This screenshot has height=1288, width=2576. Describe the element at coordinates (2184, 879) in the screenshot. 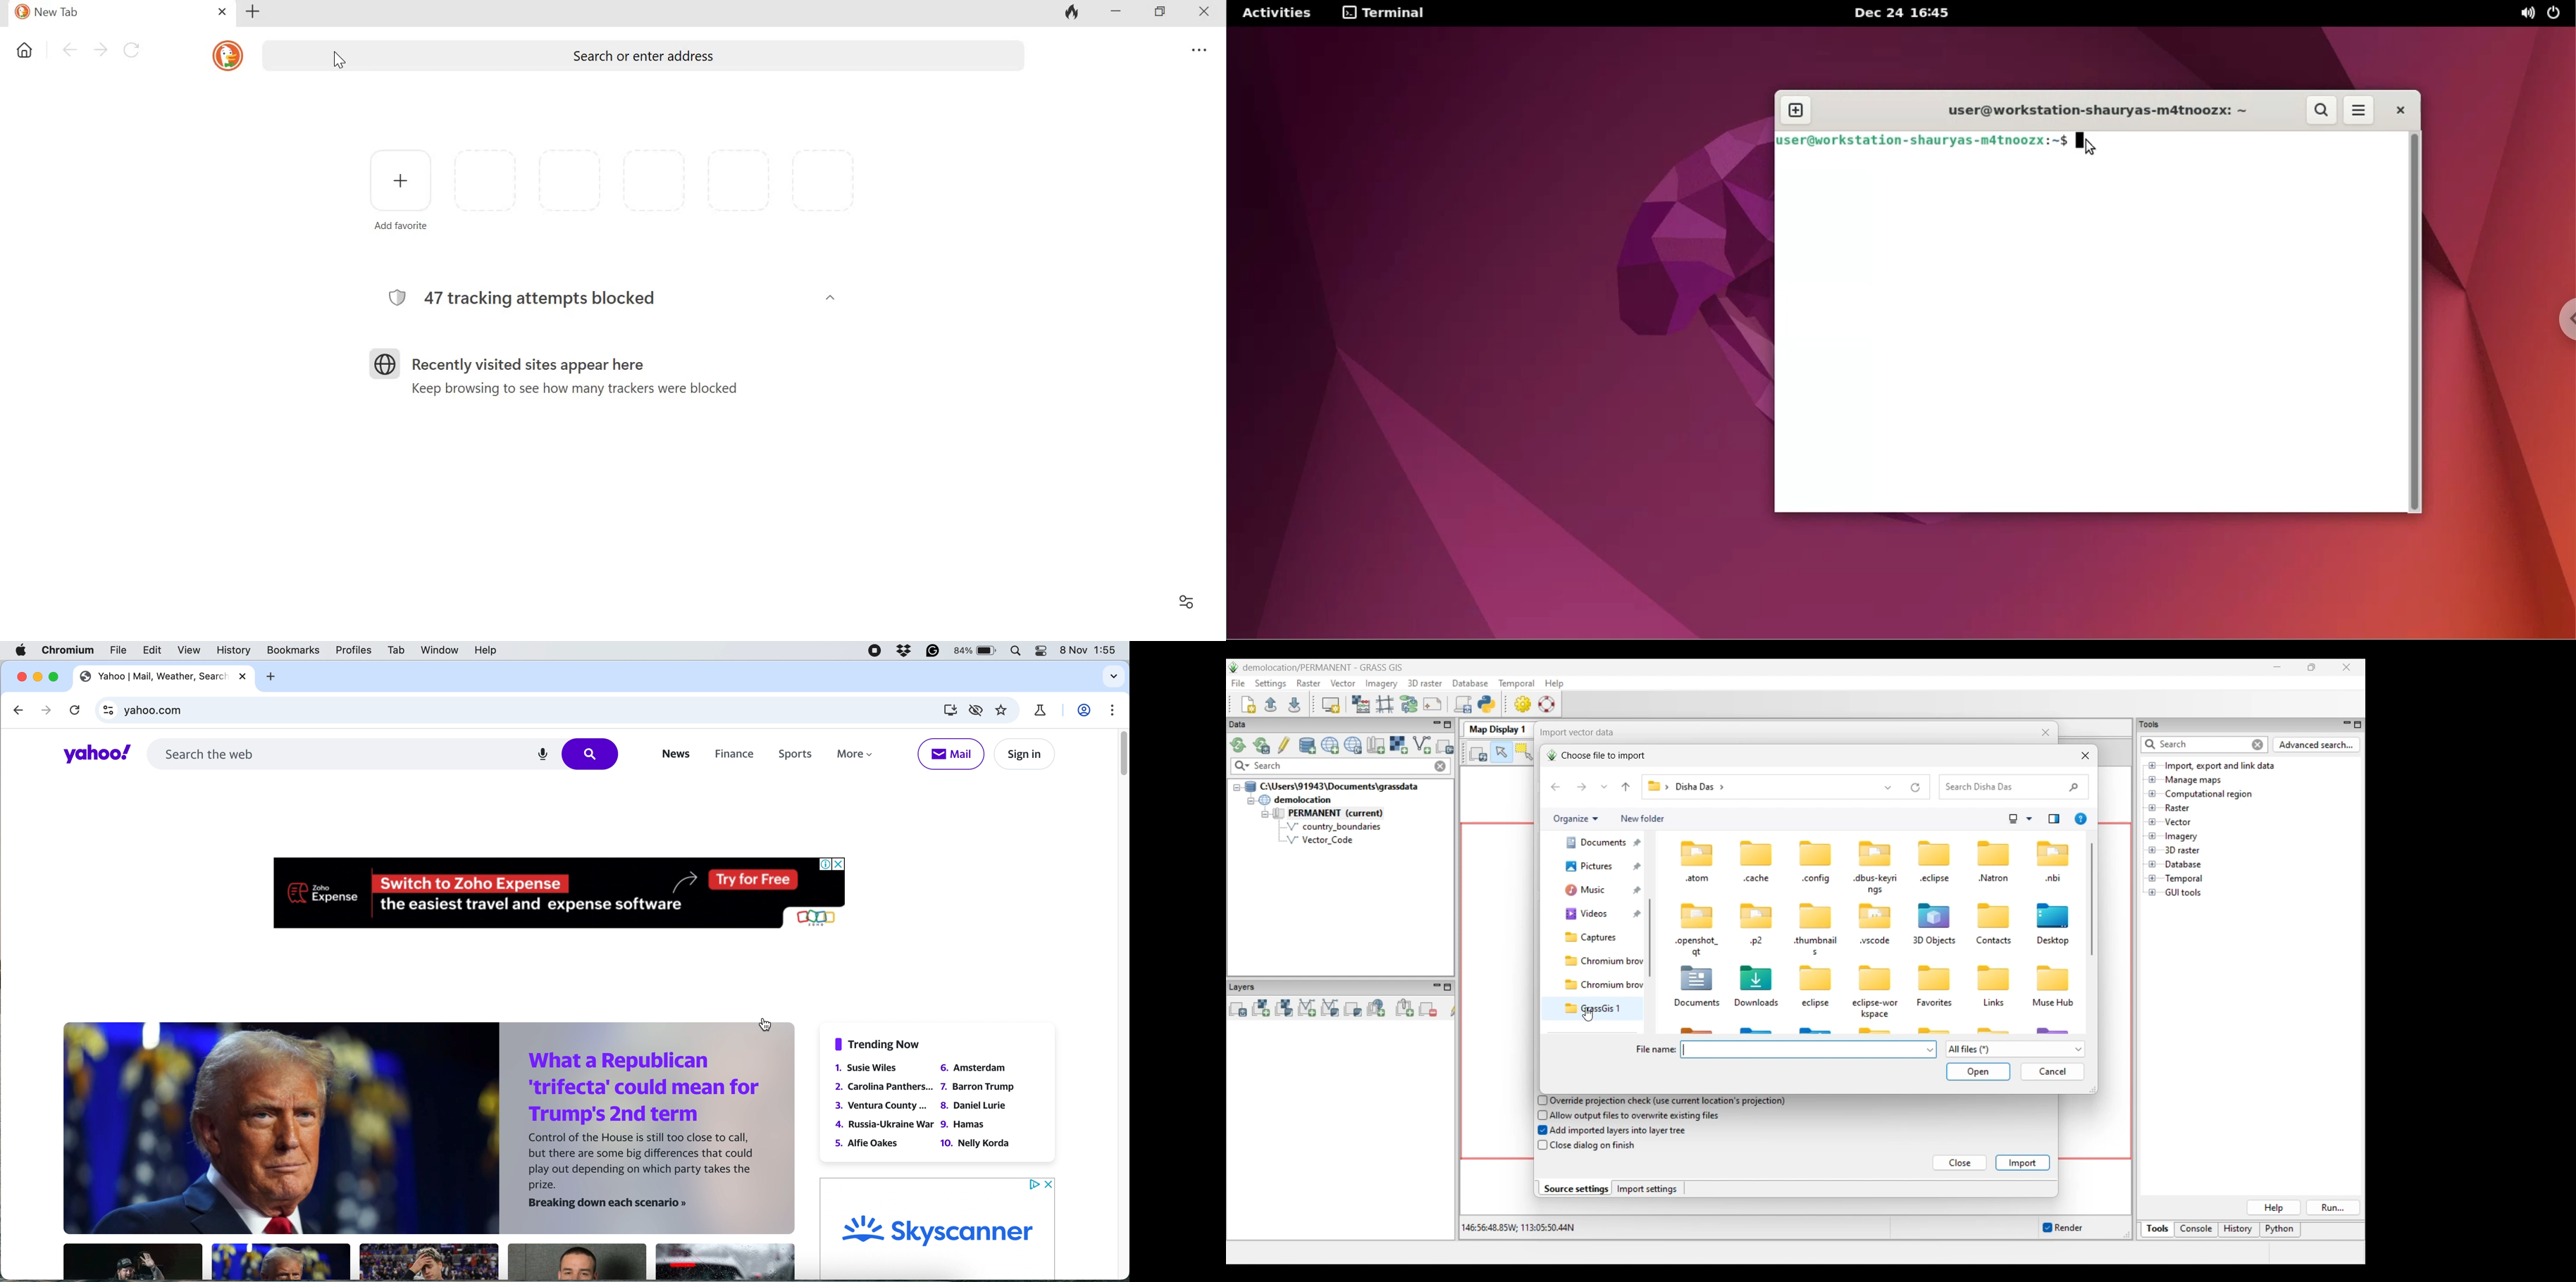

I see `Double click to see files under Temporal` at that location.